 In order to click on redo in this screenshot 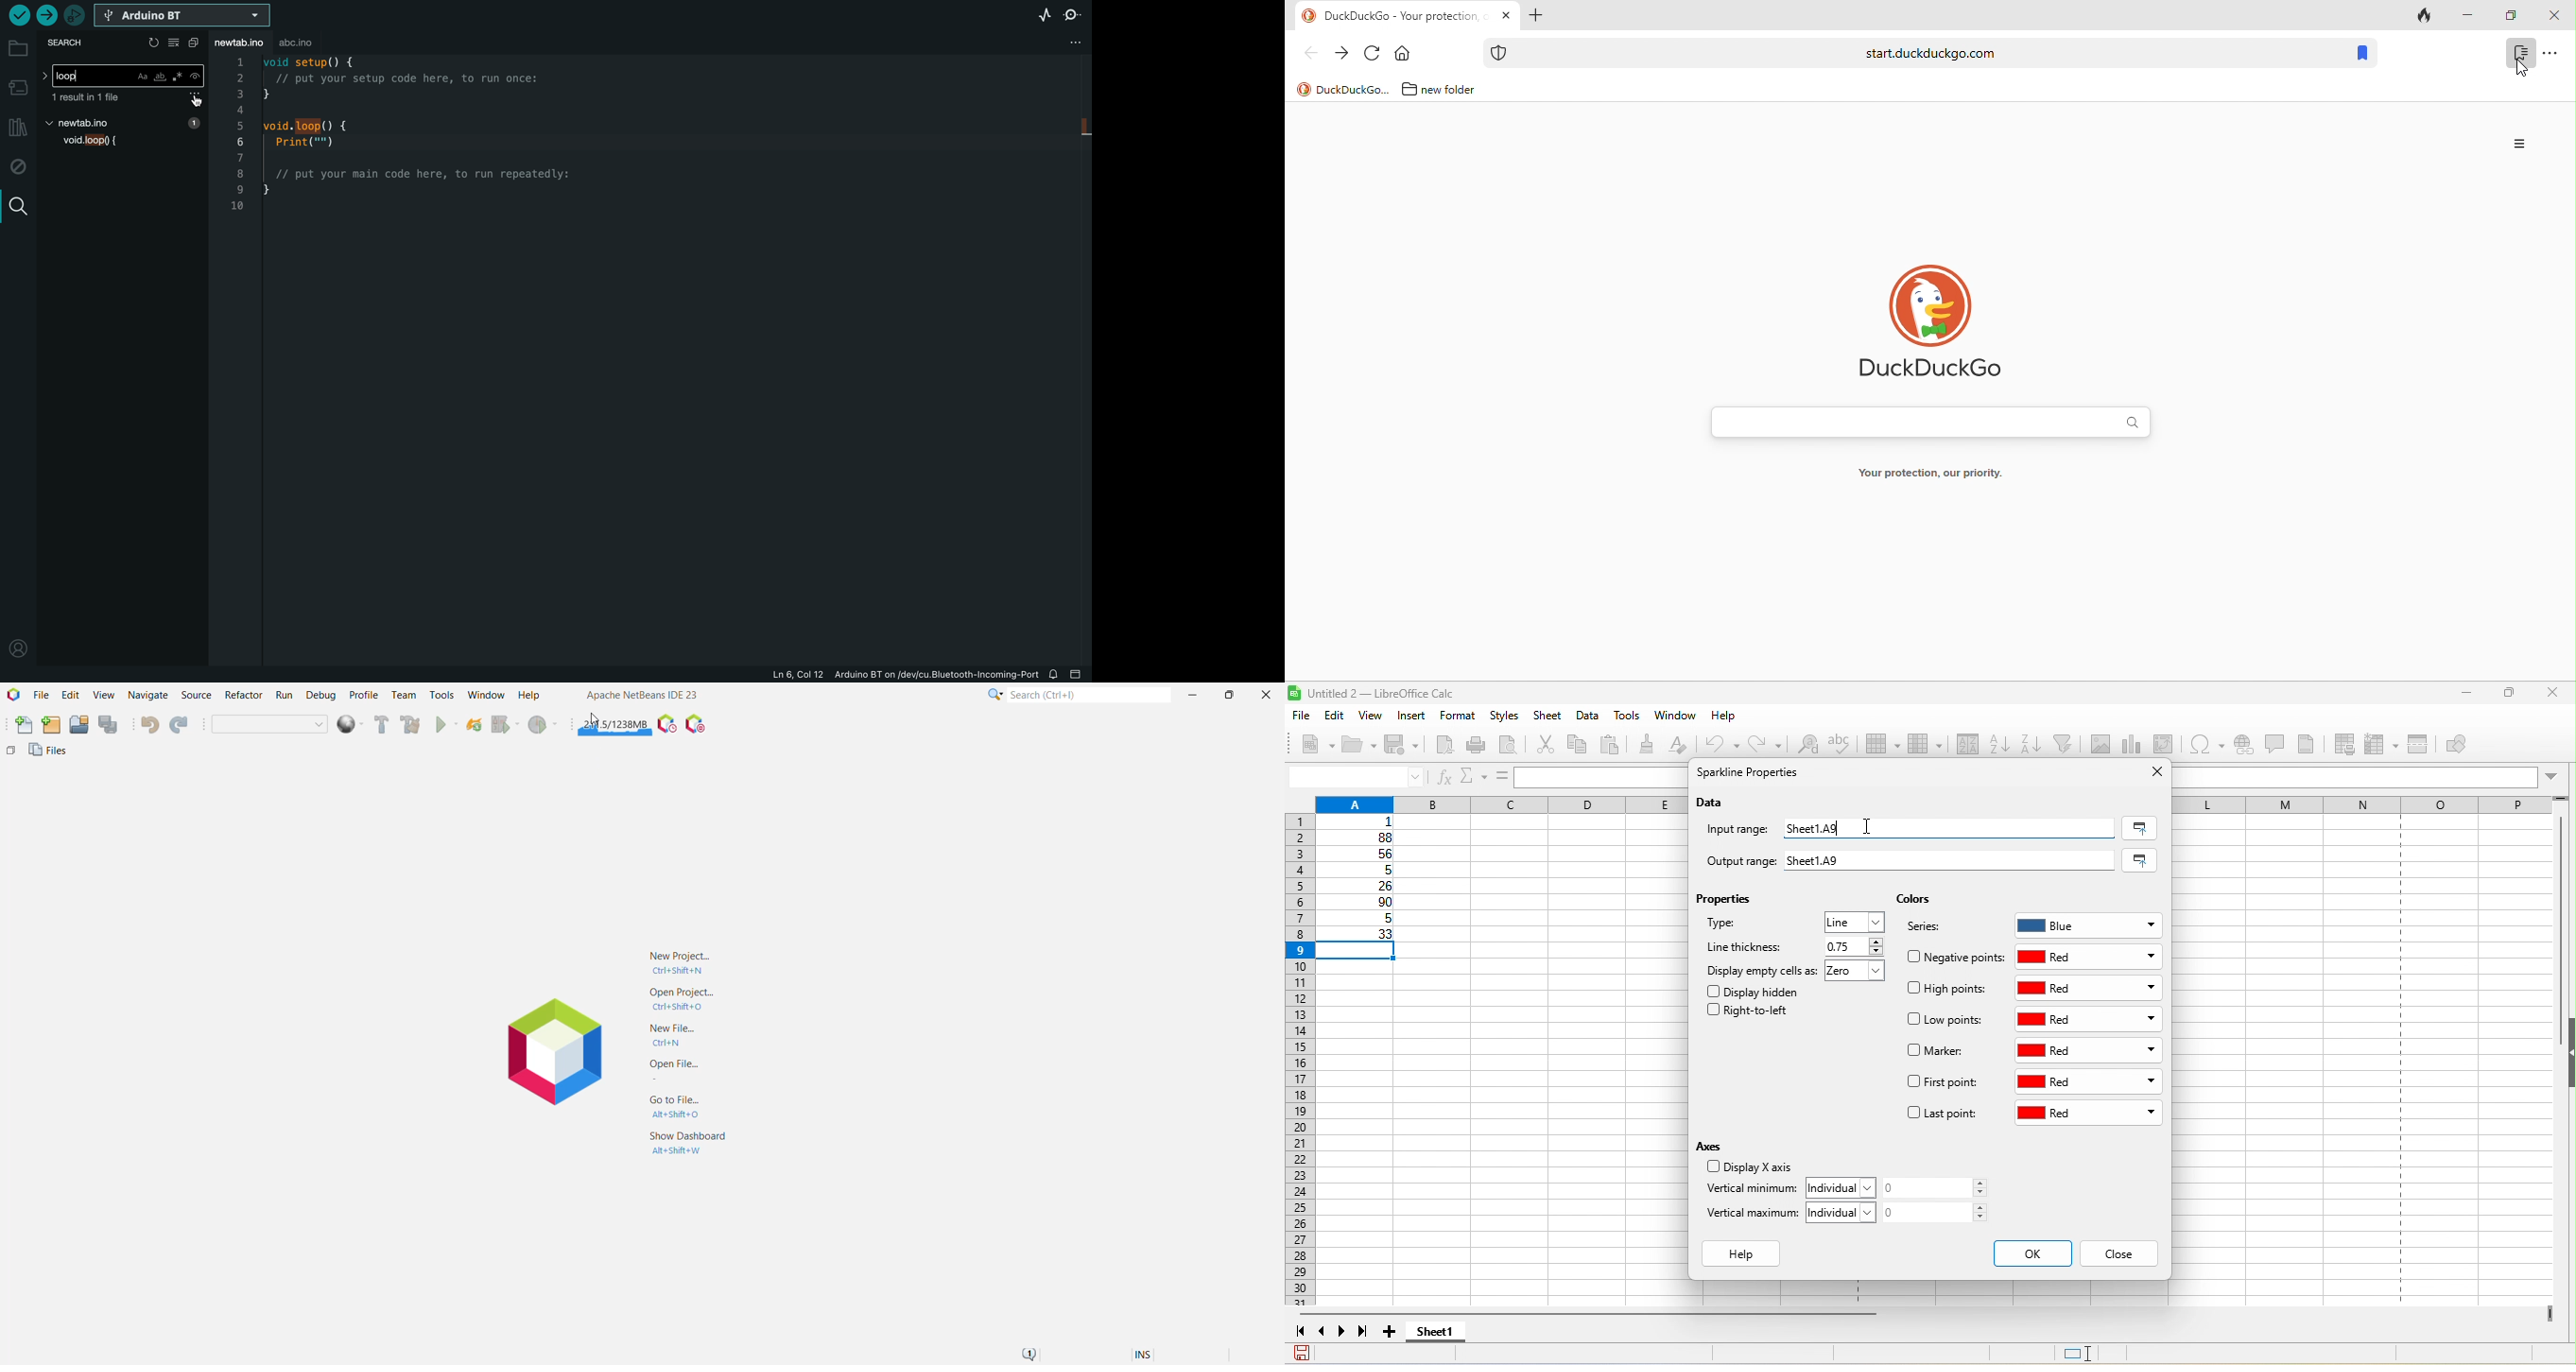, I will do `click(1770, 744)`.